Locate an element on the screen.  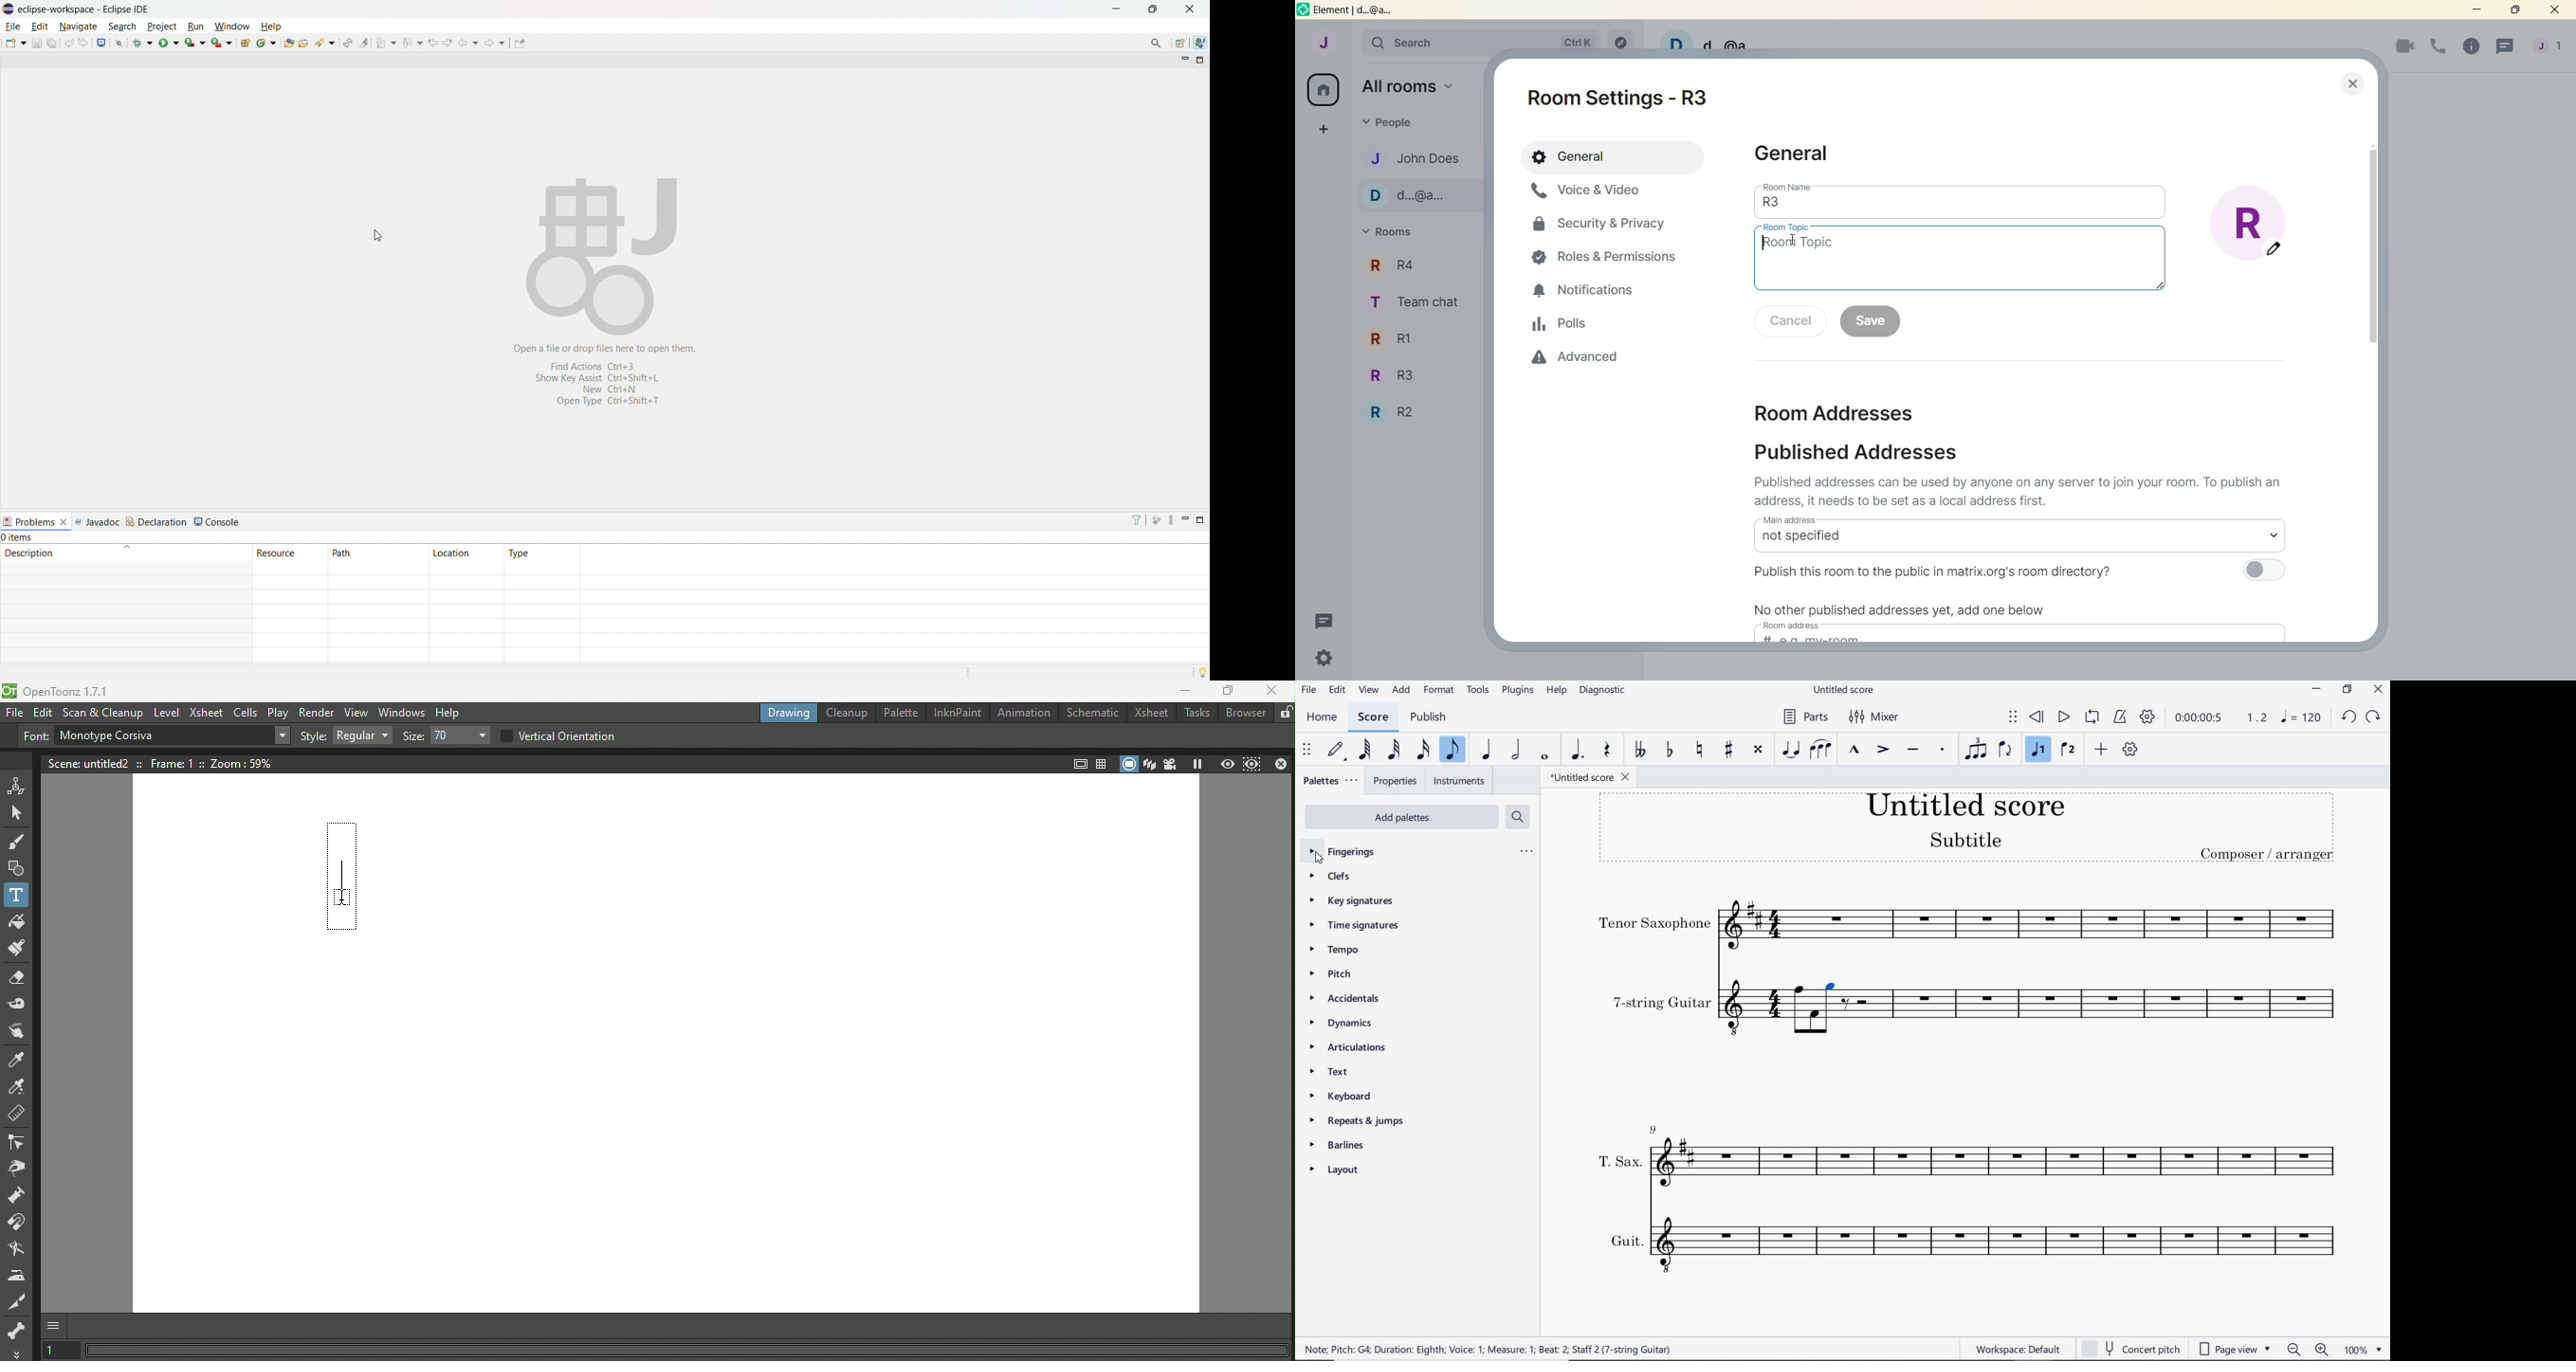
coverage is located at coordinates (196, 42).